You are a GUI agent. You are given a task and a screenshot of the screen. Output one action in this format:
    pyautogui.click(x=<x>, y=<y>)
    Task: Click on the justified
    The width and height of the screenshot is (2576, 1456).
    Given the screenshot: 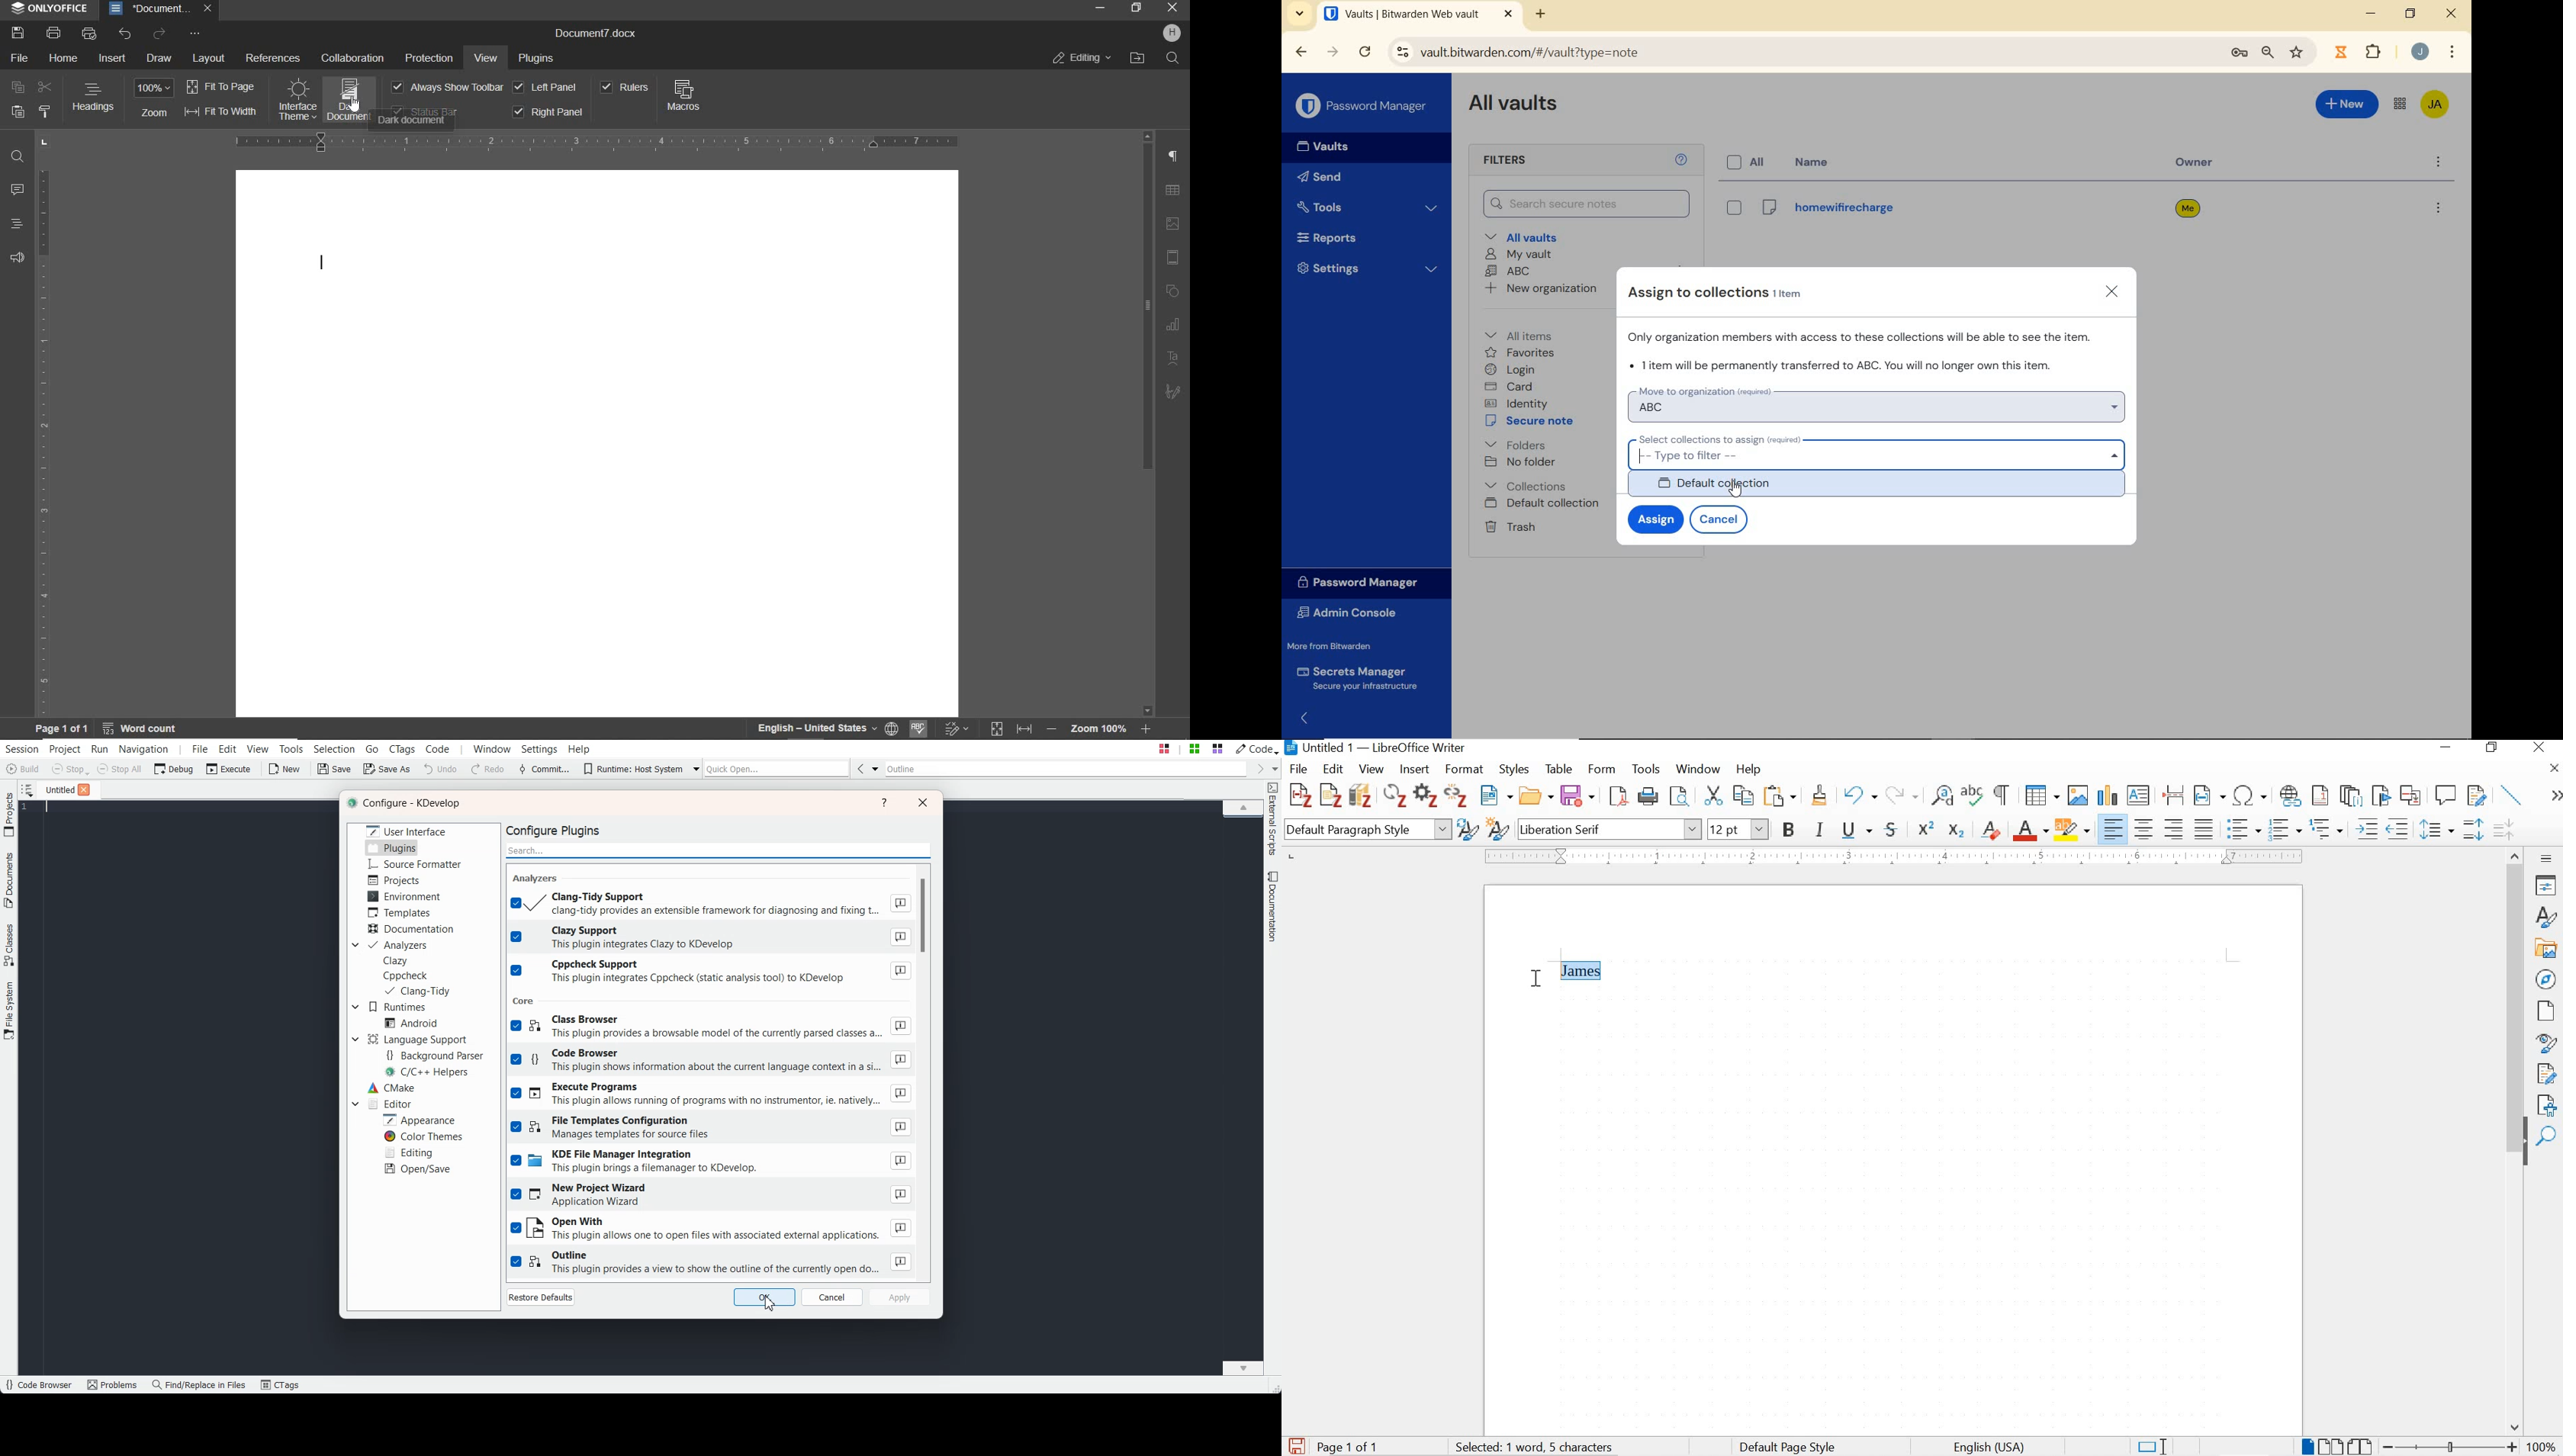 What is the action you would take?
    pyautogui.click(x=2204, y=827)
    